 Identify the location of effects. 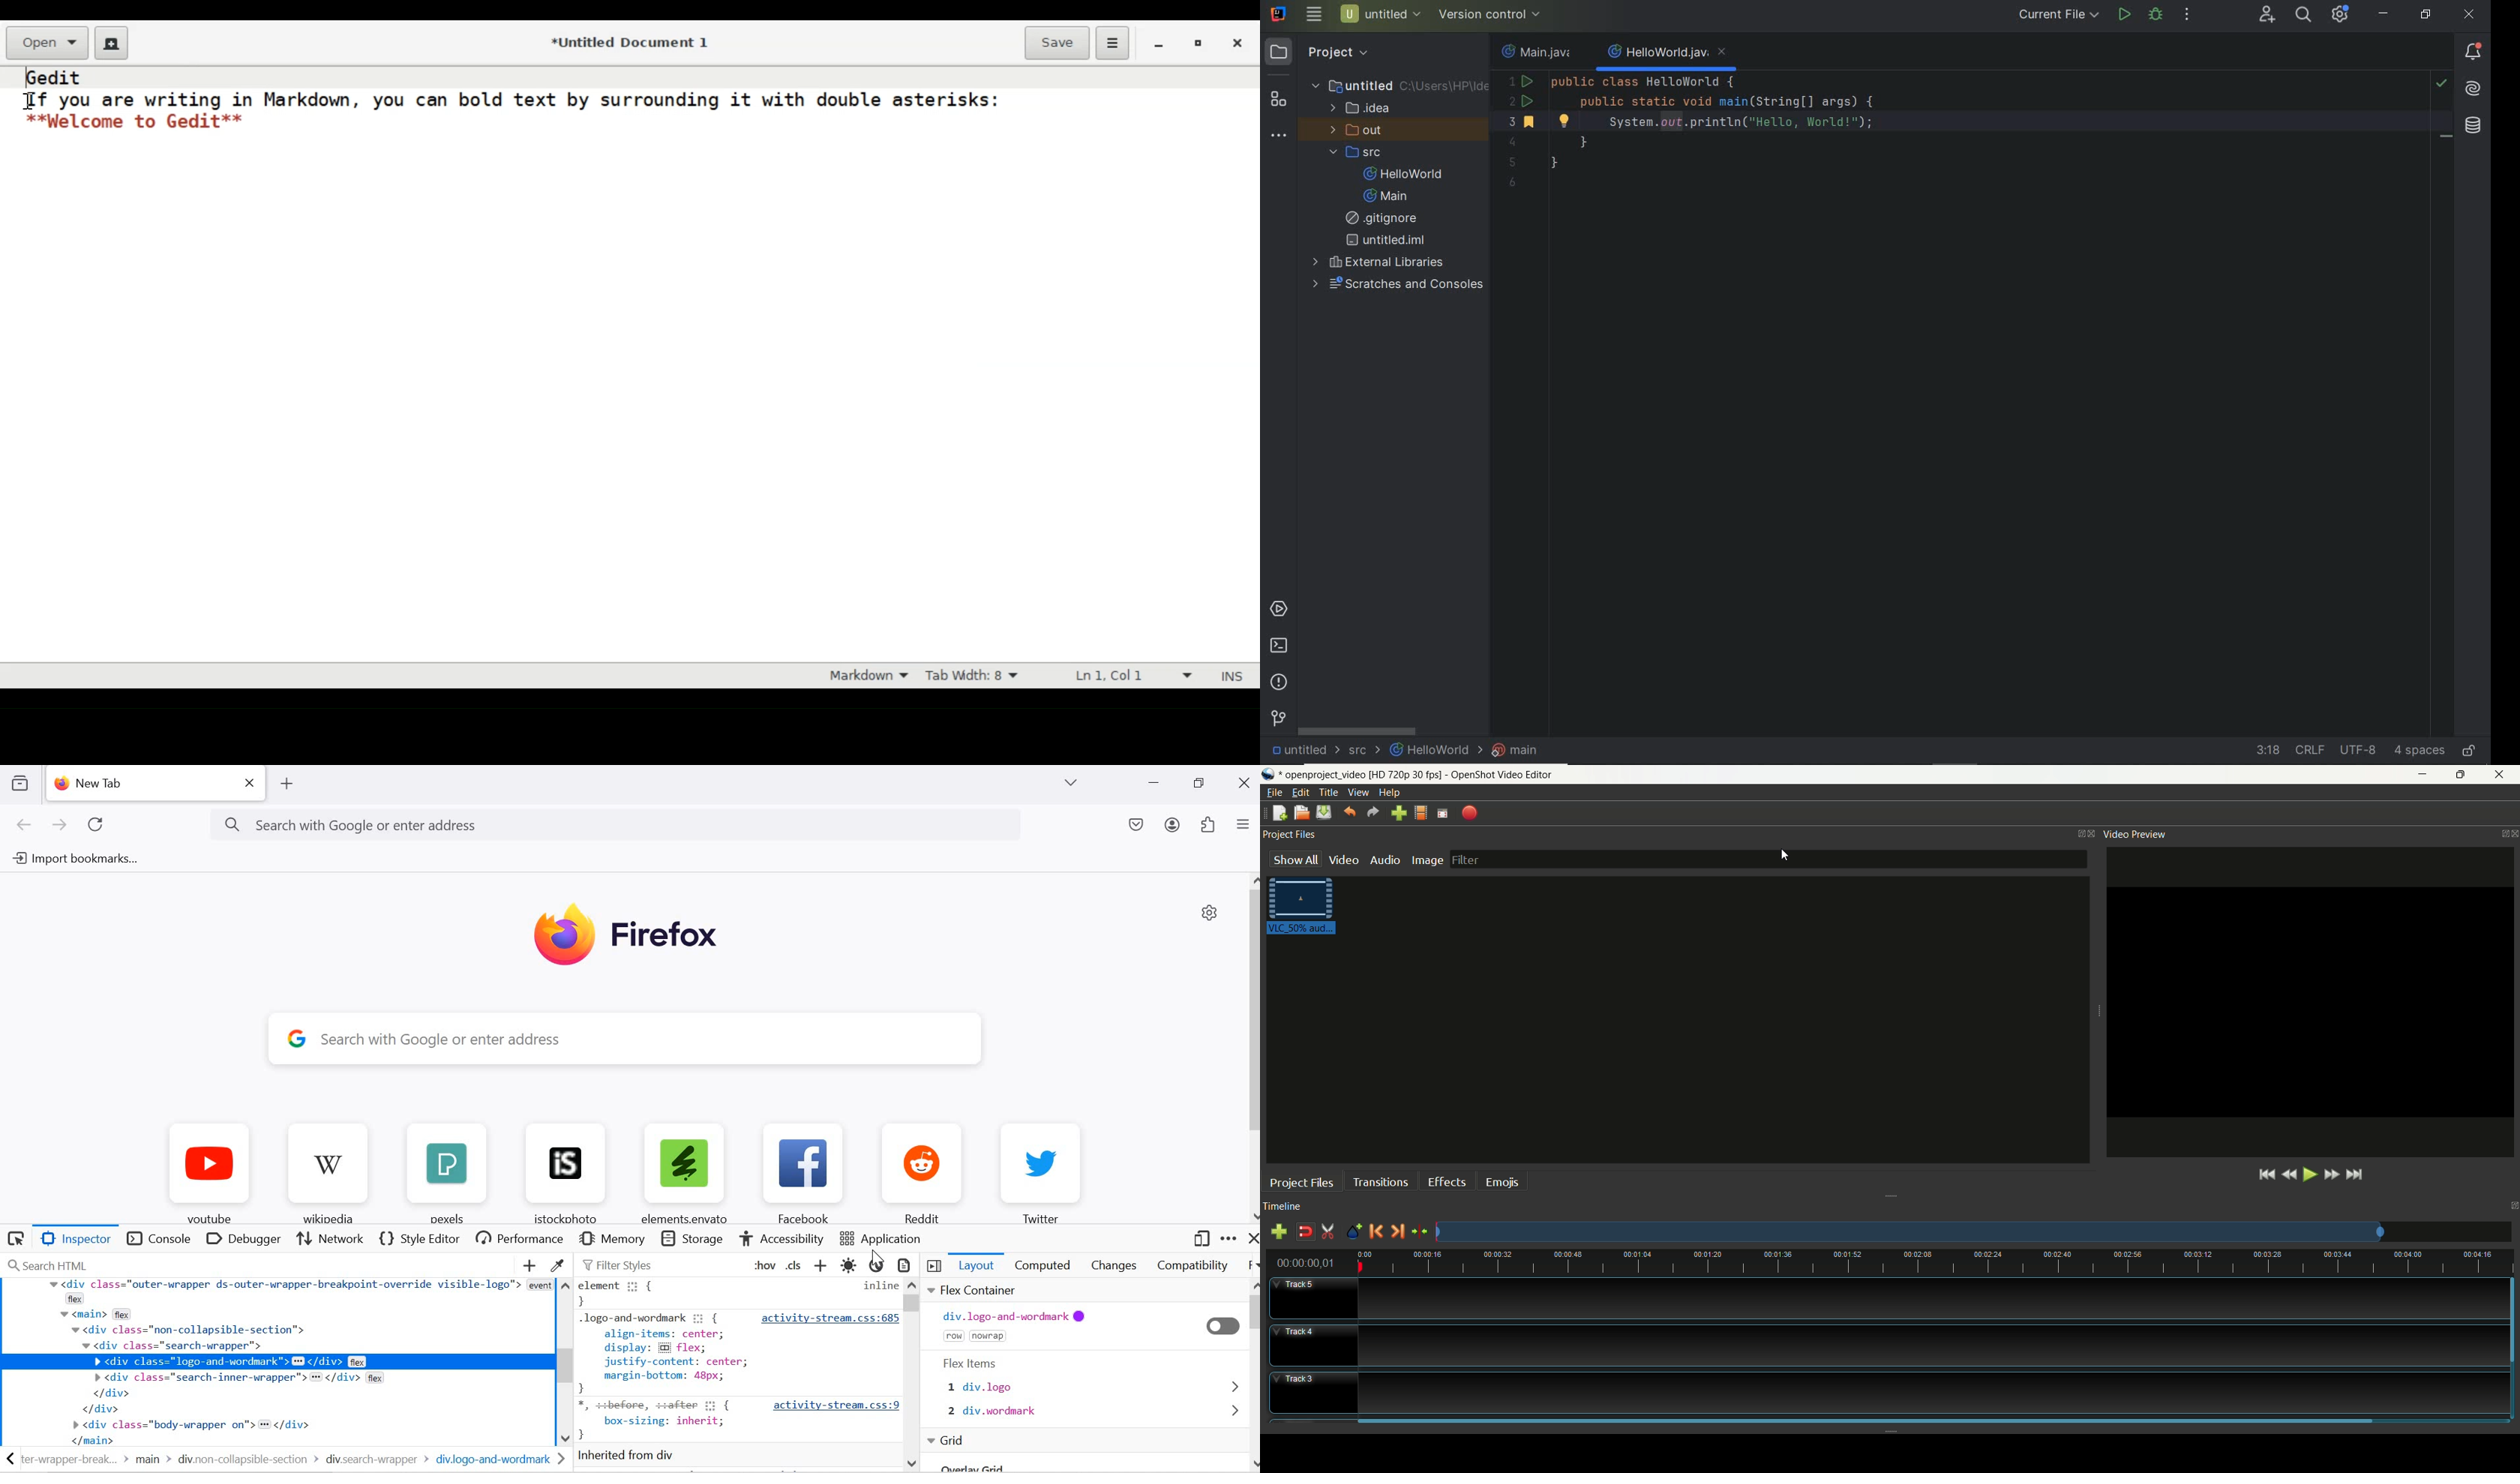
(1448, 1180).